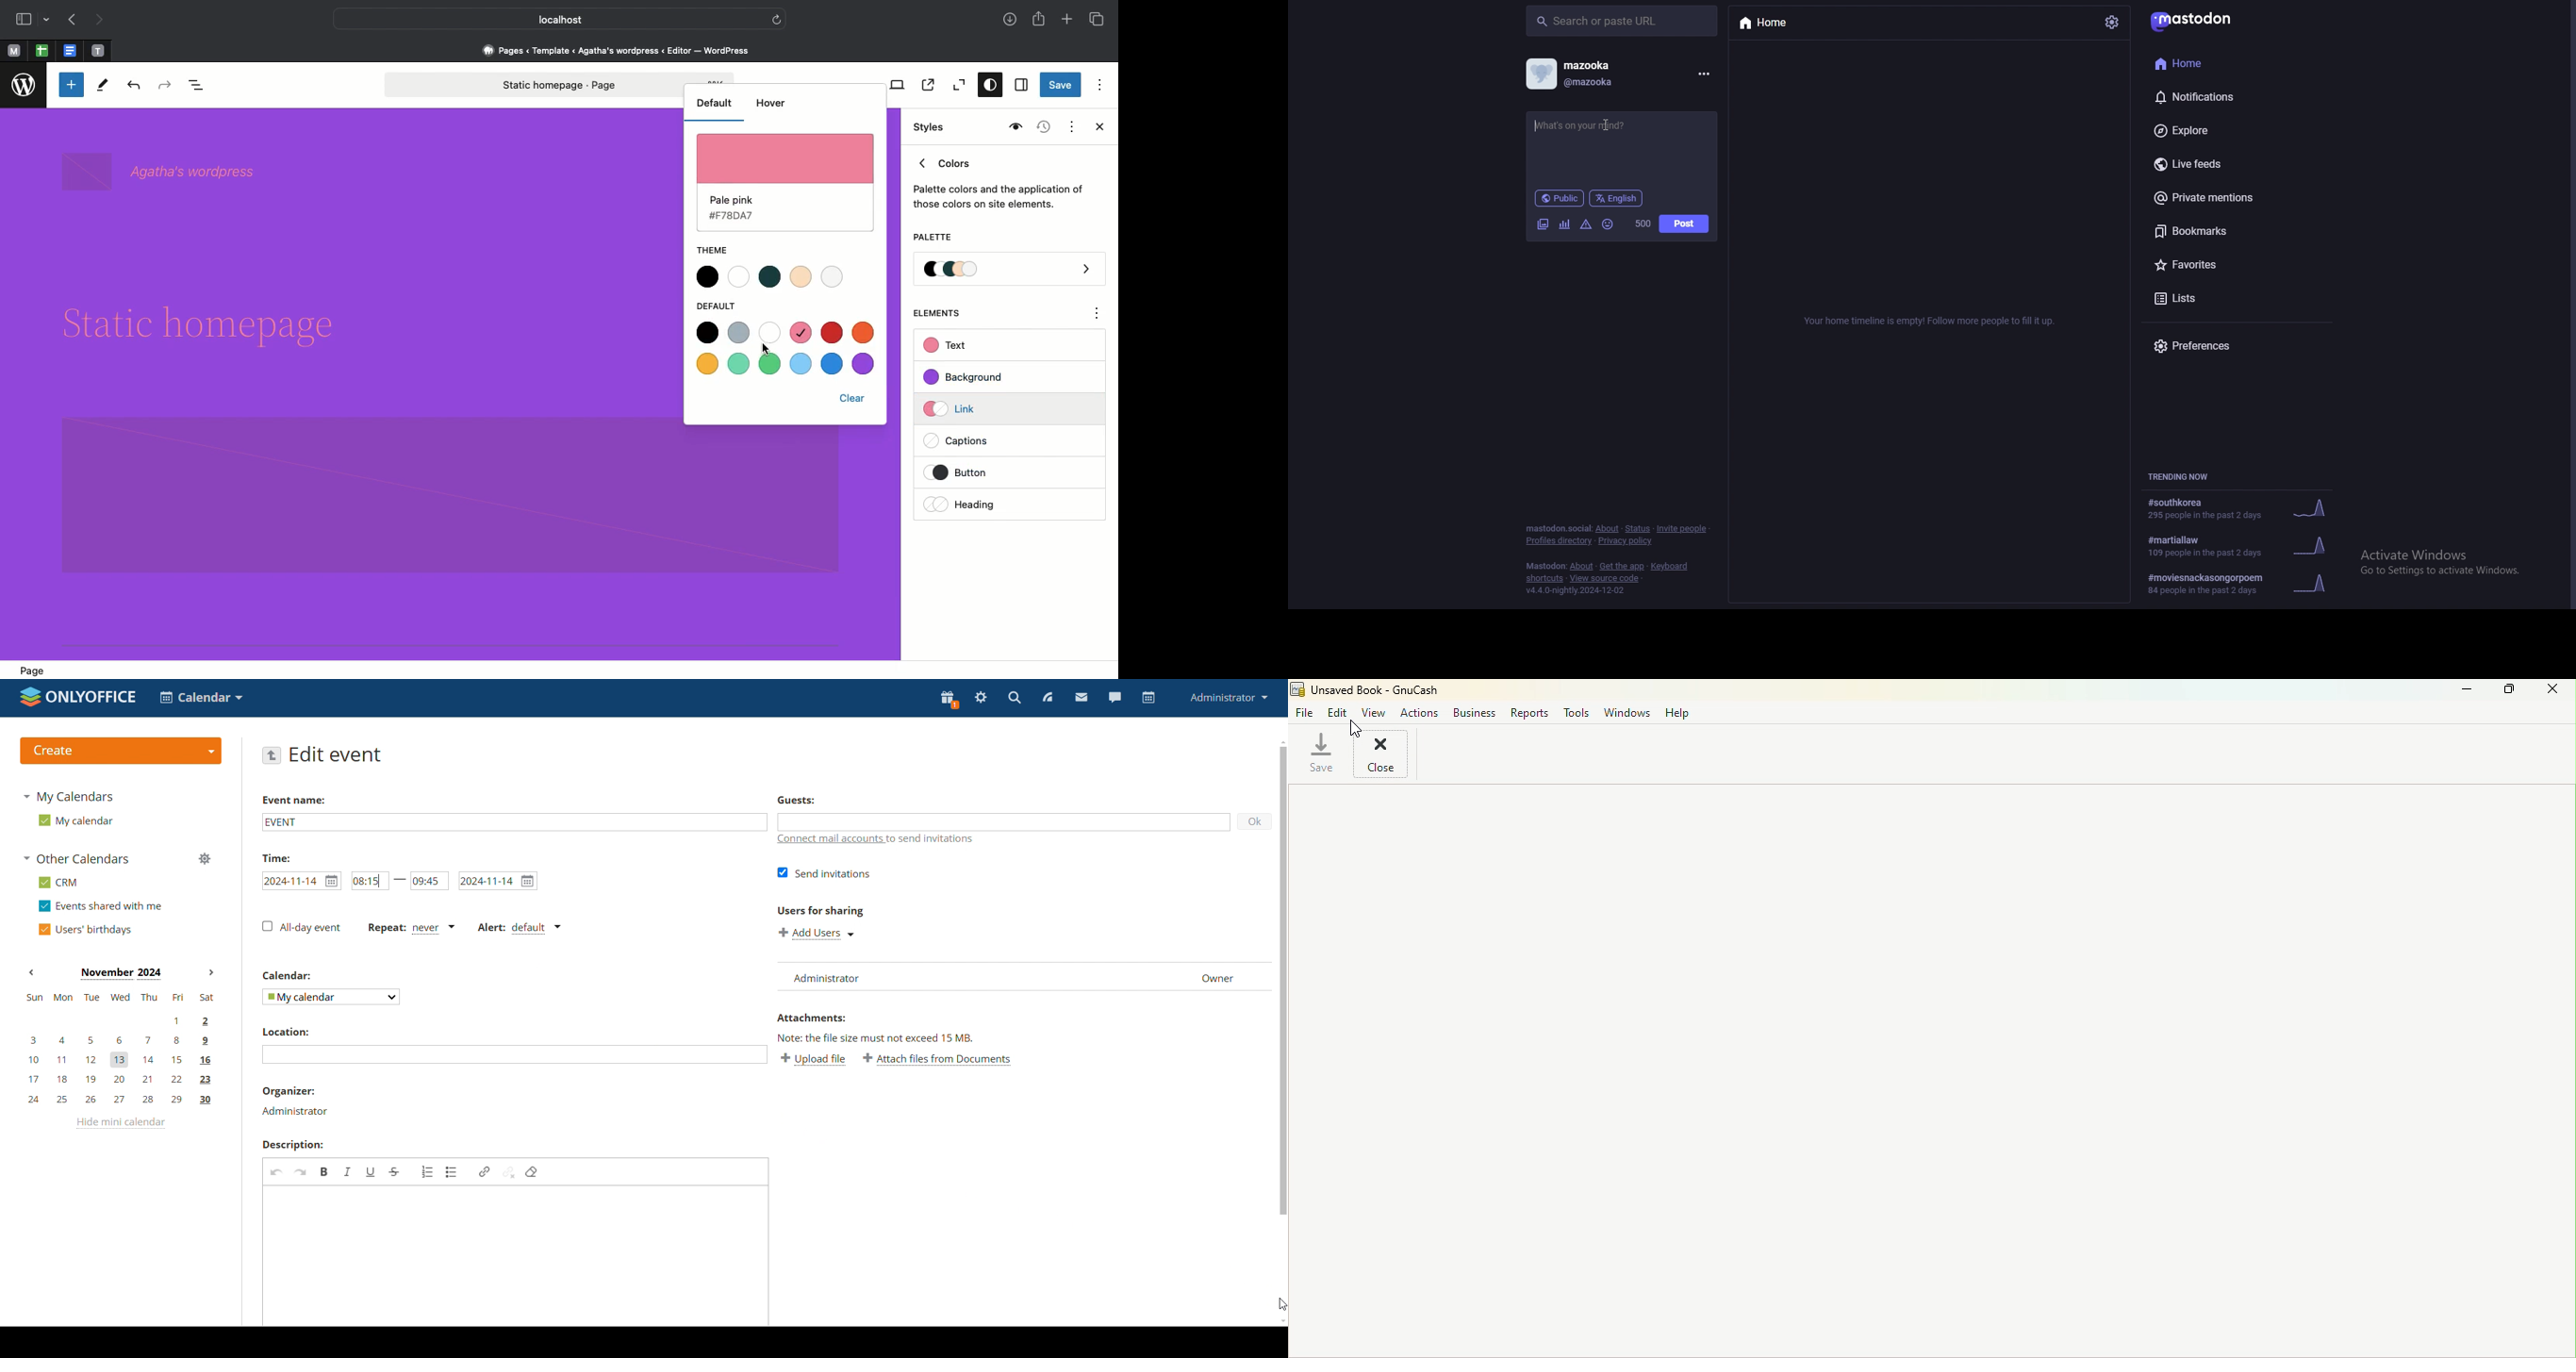  I want to click on preferences, so click(2231, 345).